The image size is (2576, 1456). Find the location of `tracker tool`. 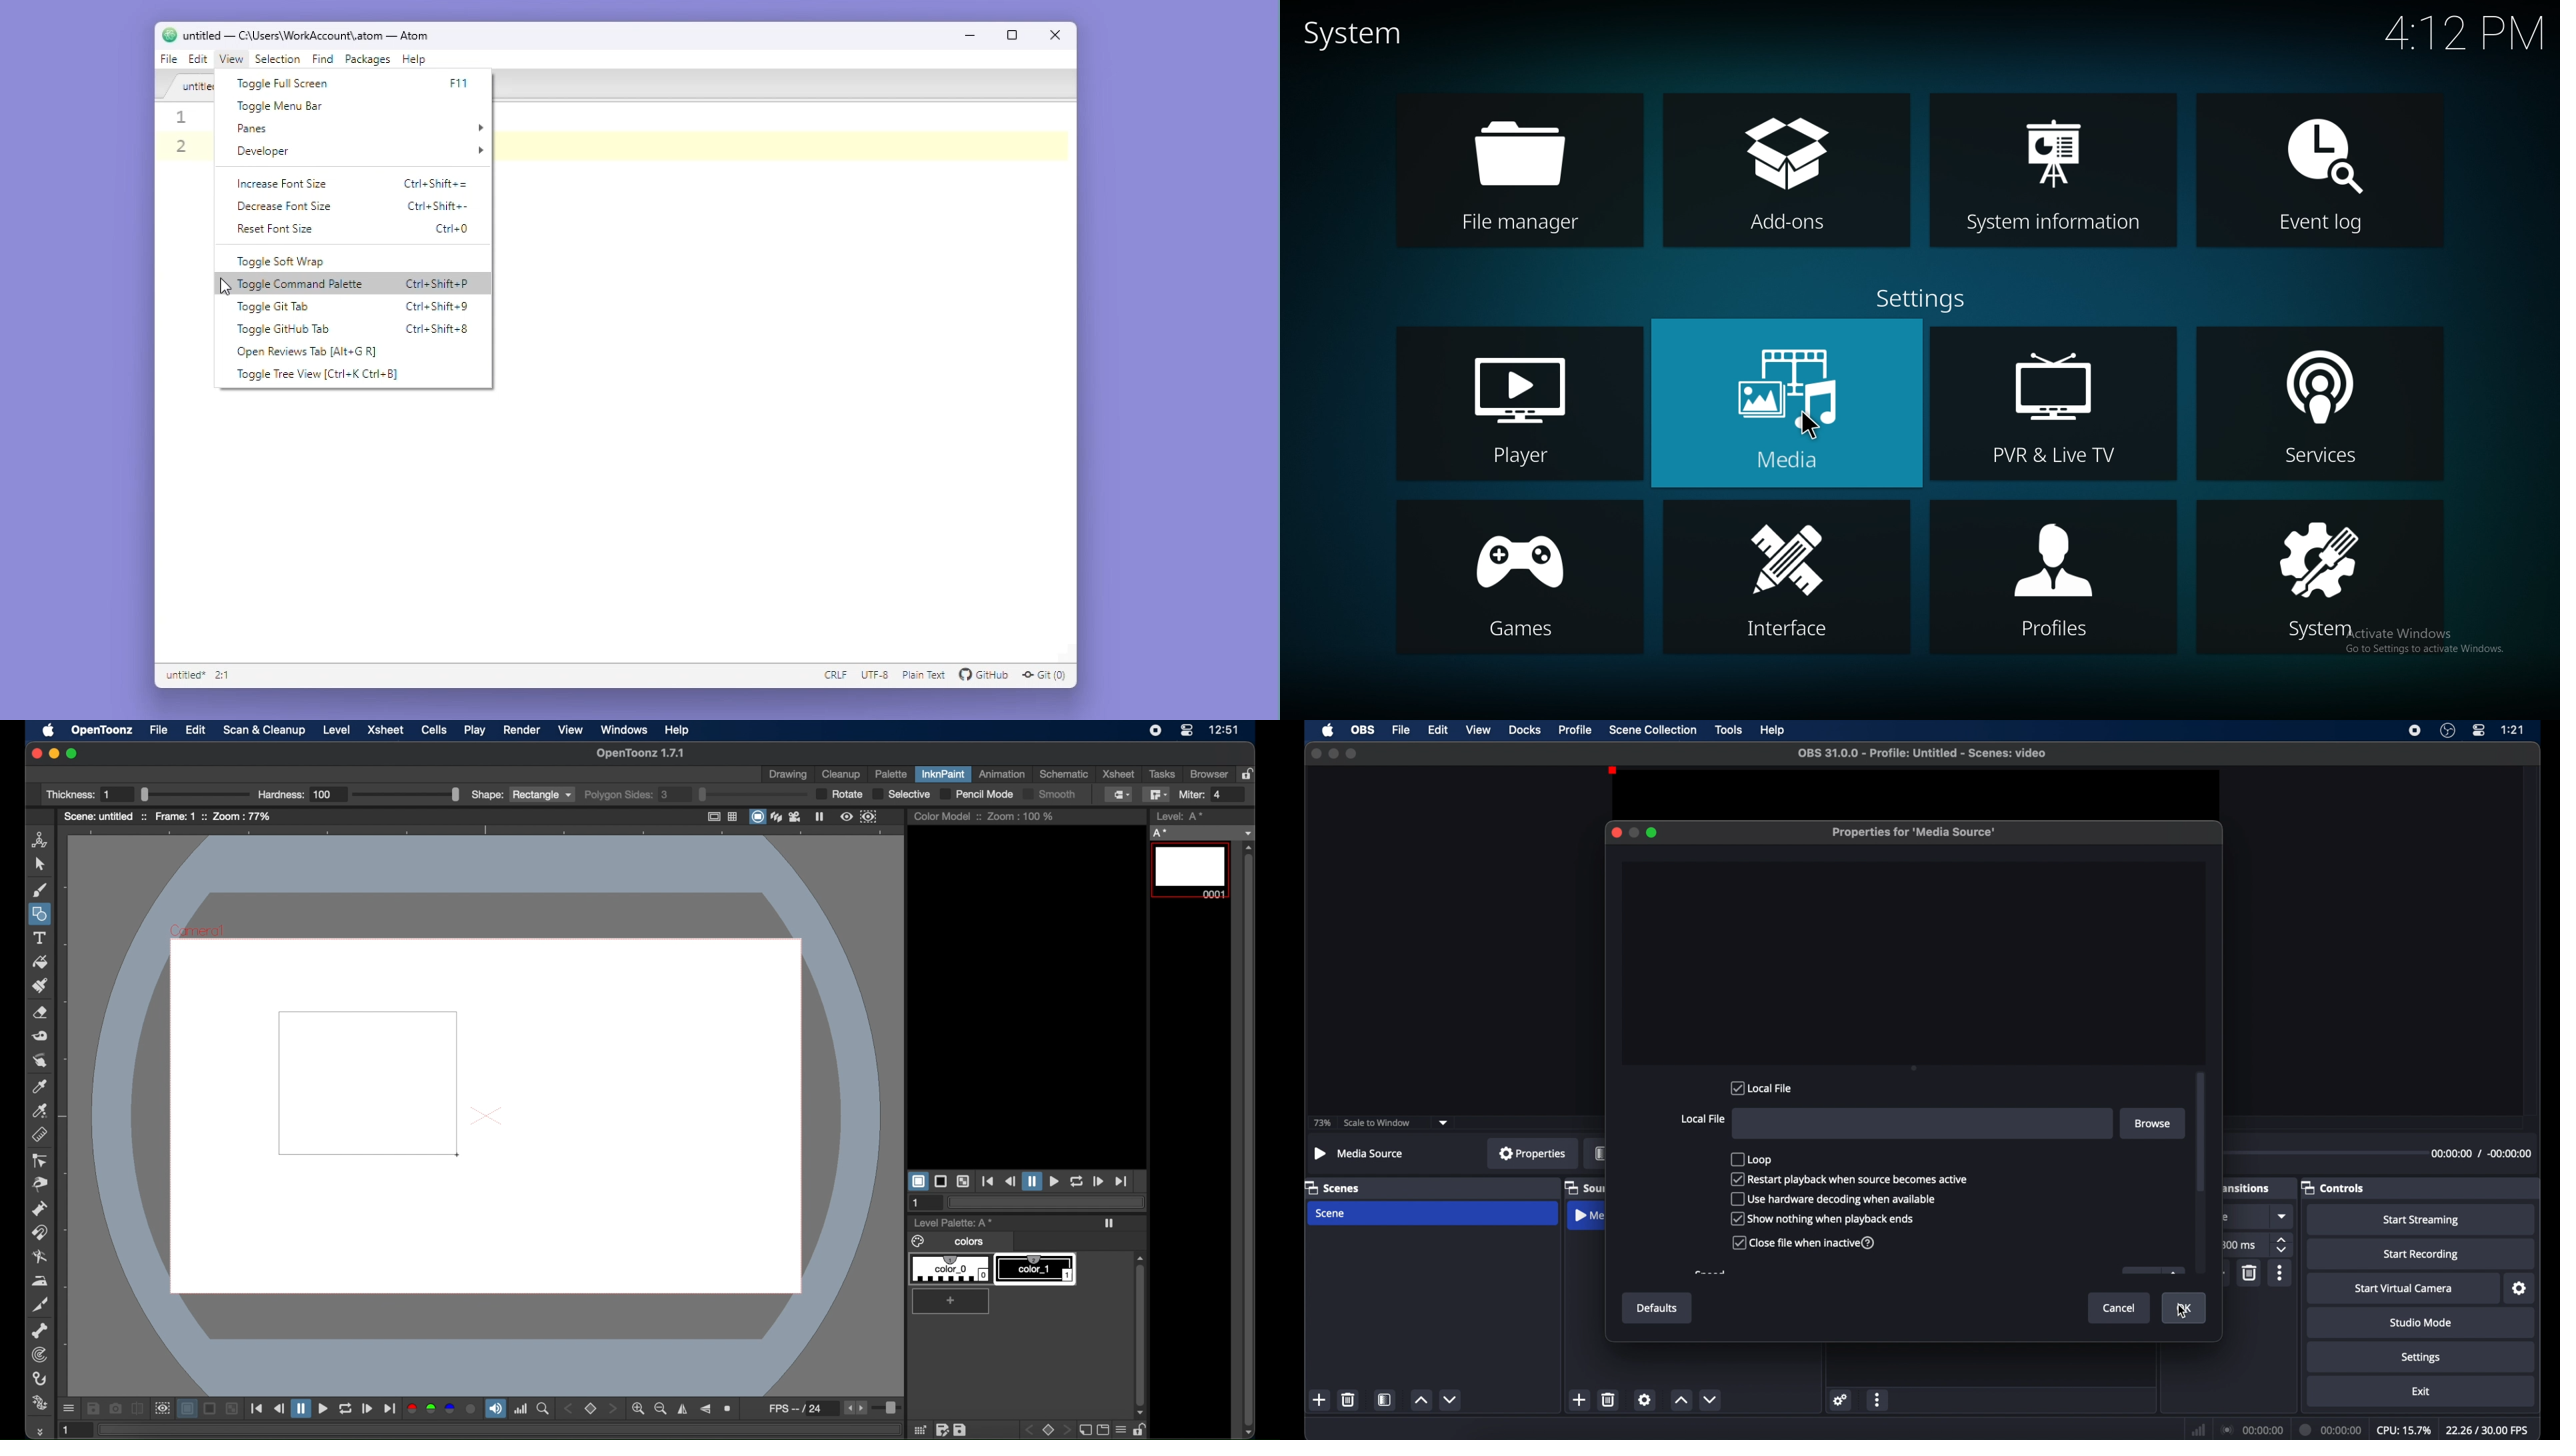

tracker tool is located at coordinates (40, 1355).